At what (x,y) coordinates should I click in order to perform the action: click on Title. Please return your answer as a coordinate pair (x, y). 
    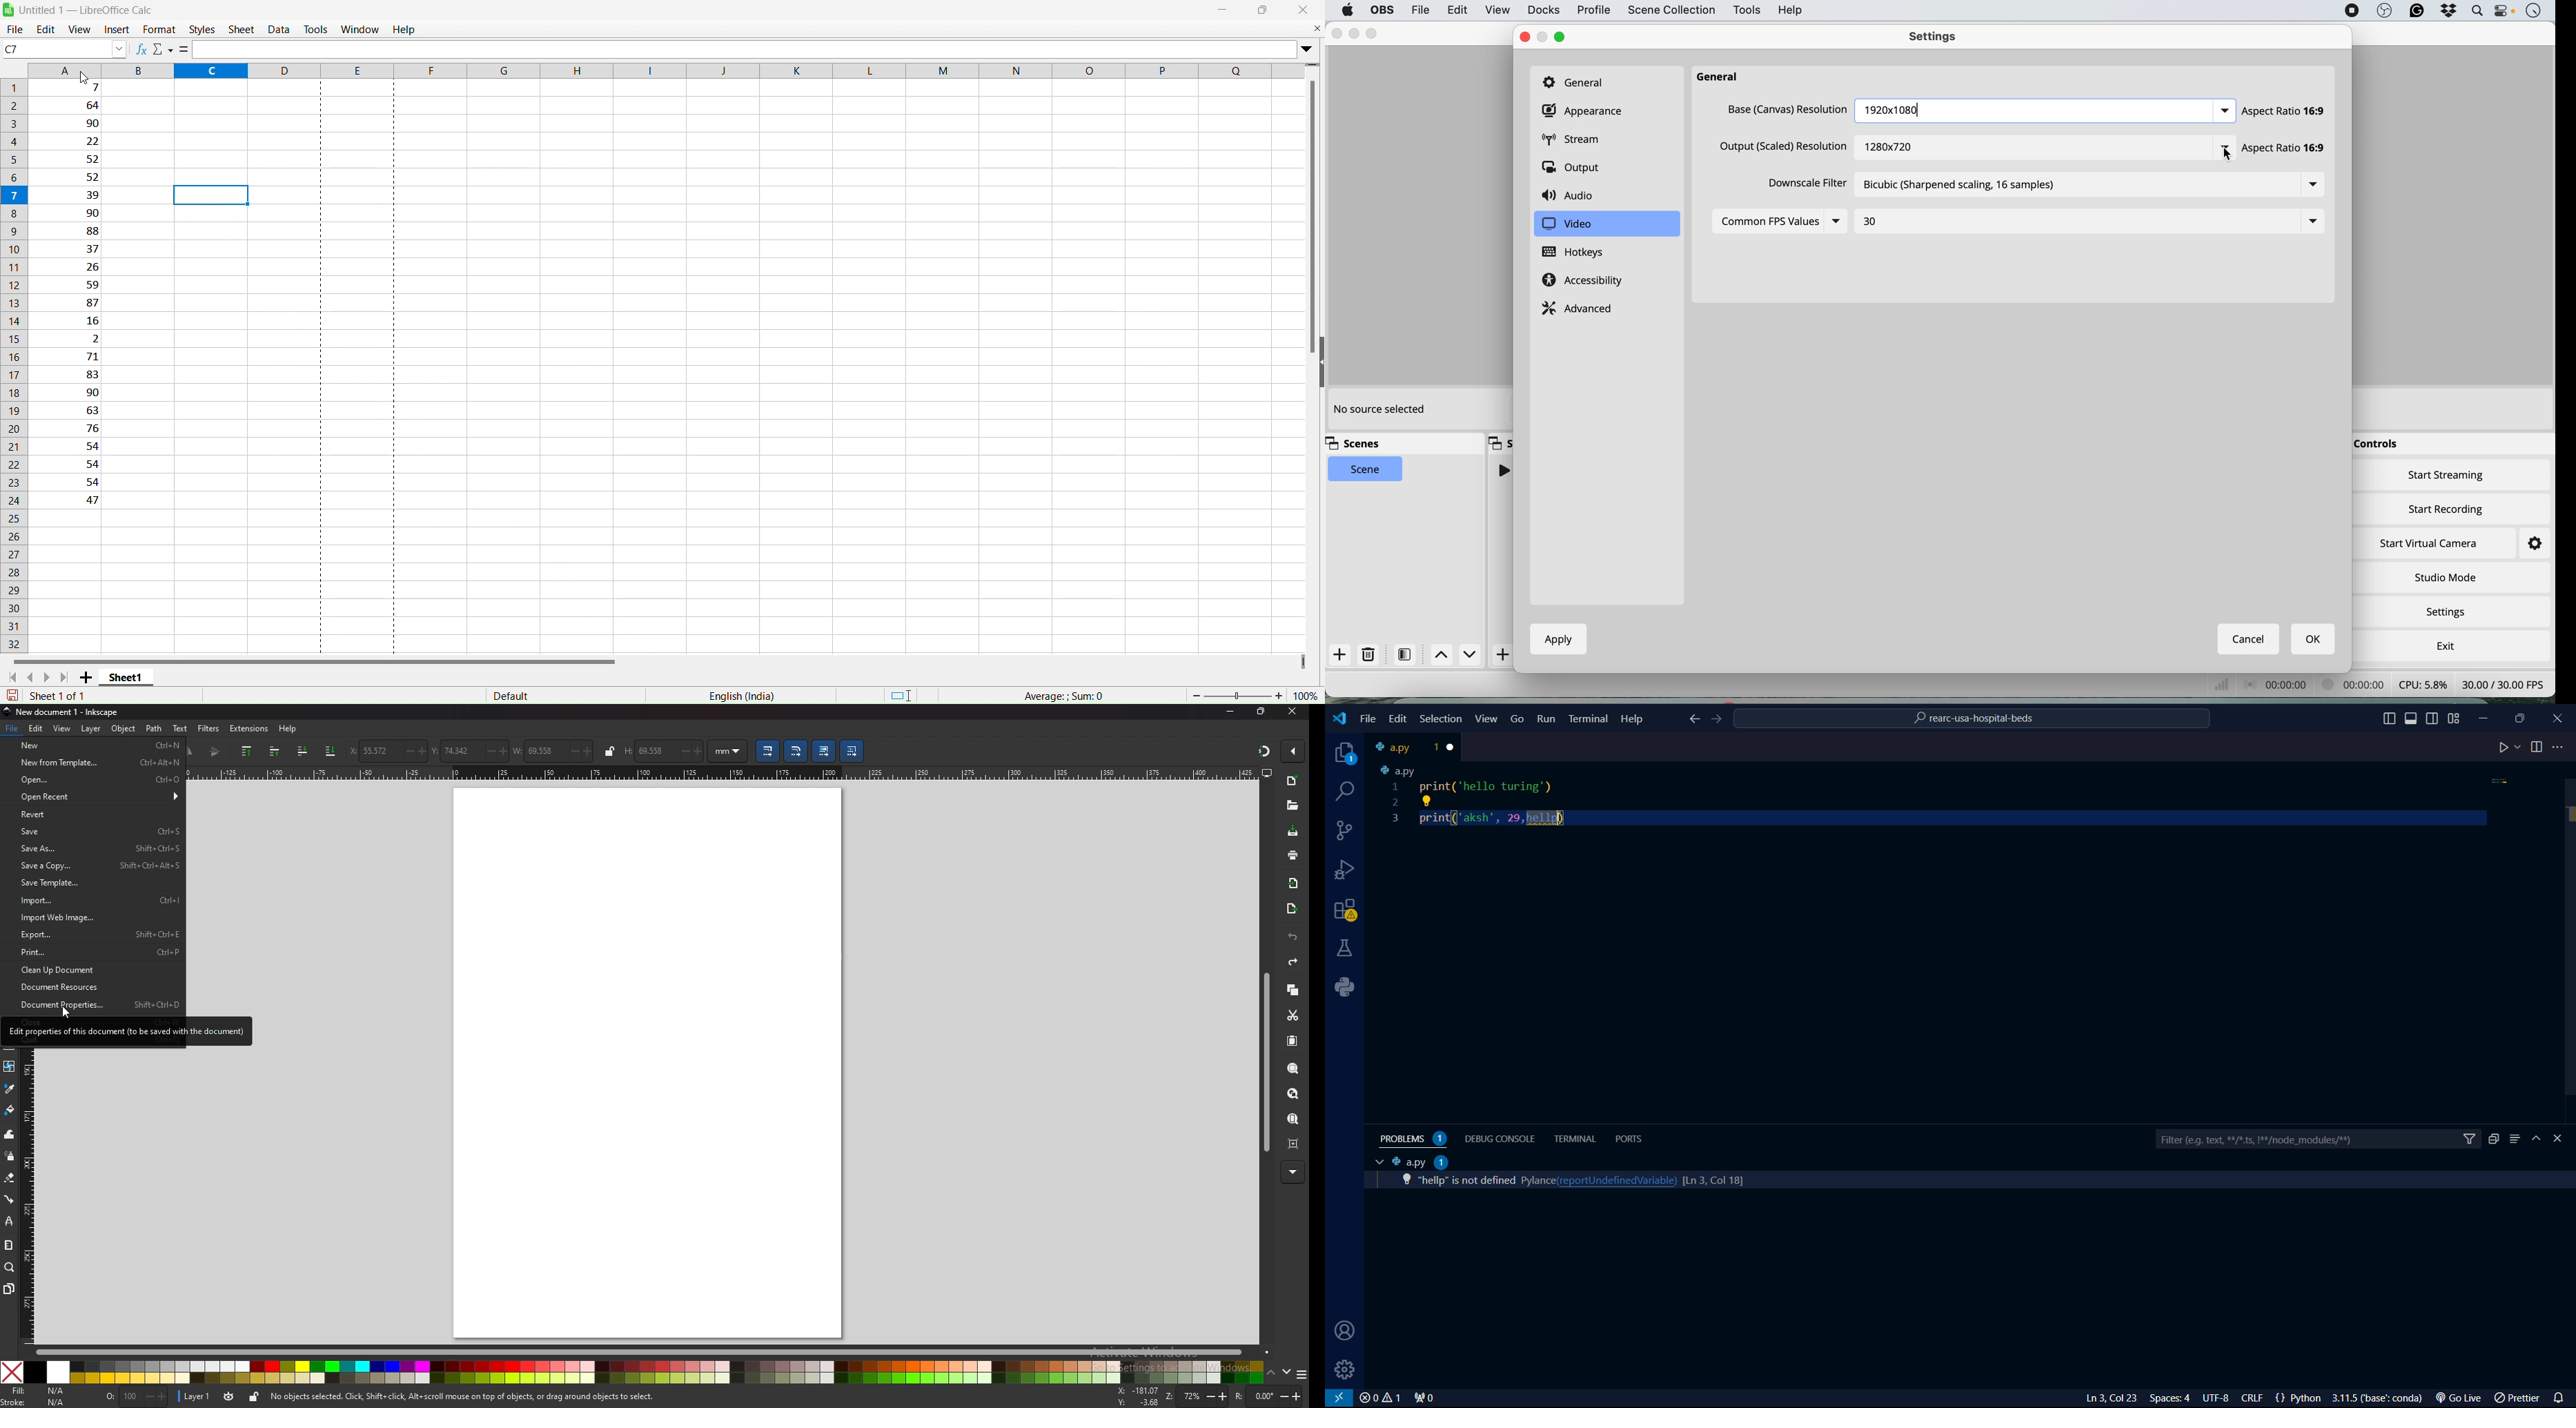
    Looking at the image, I should click on (90, 10).